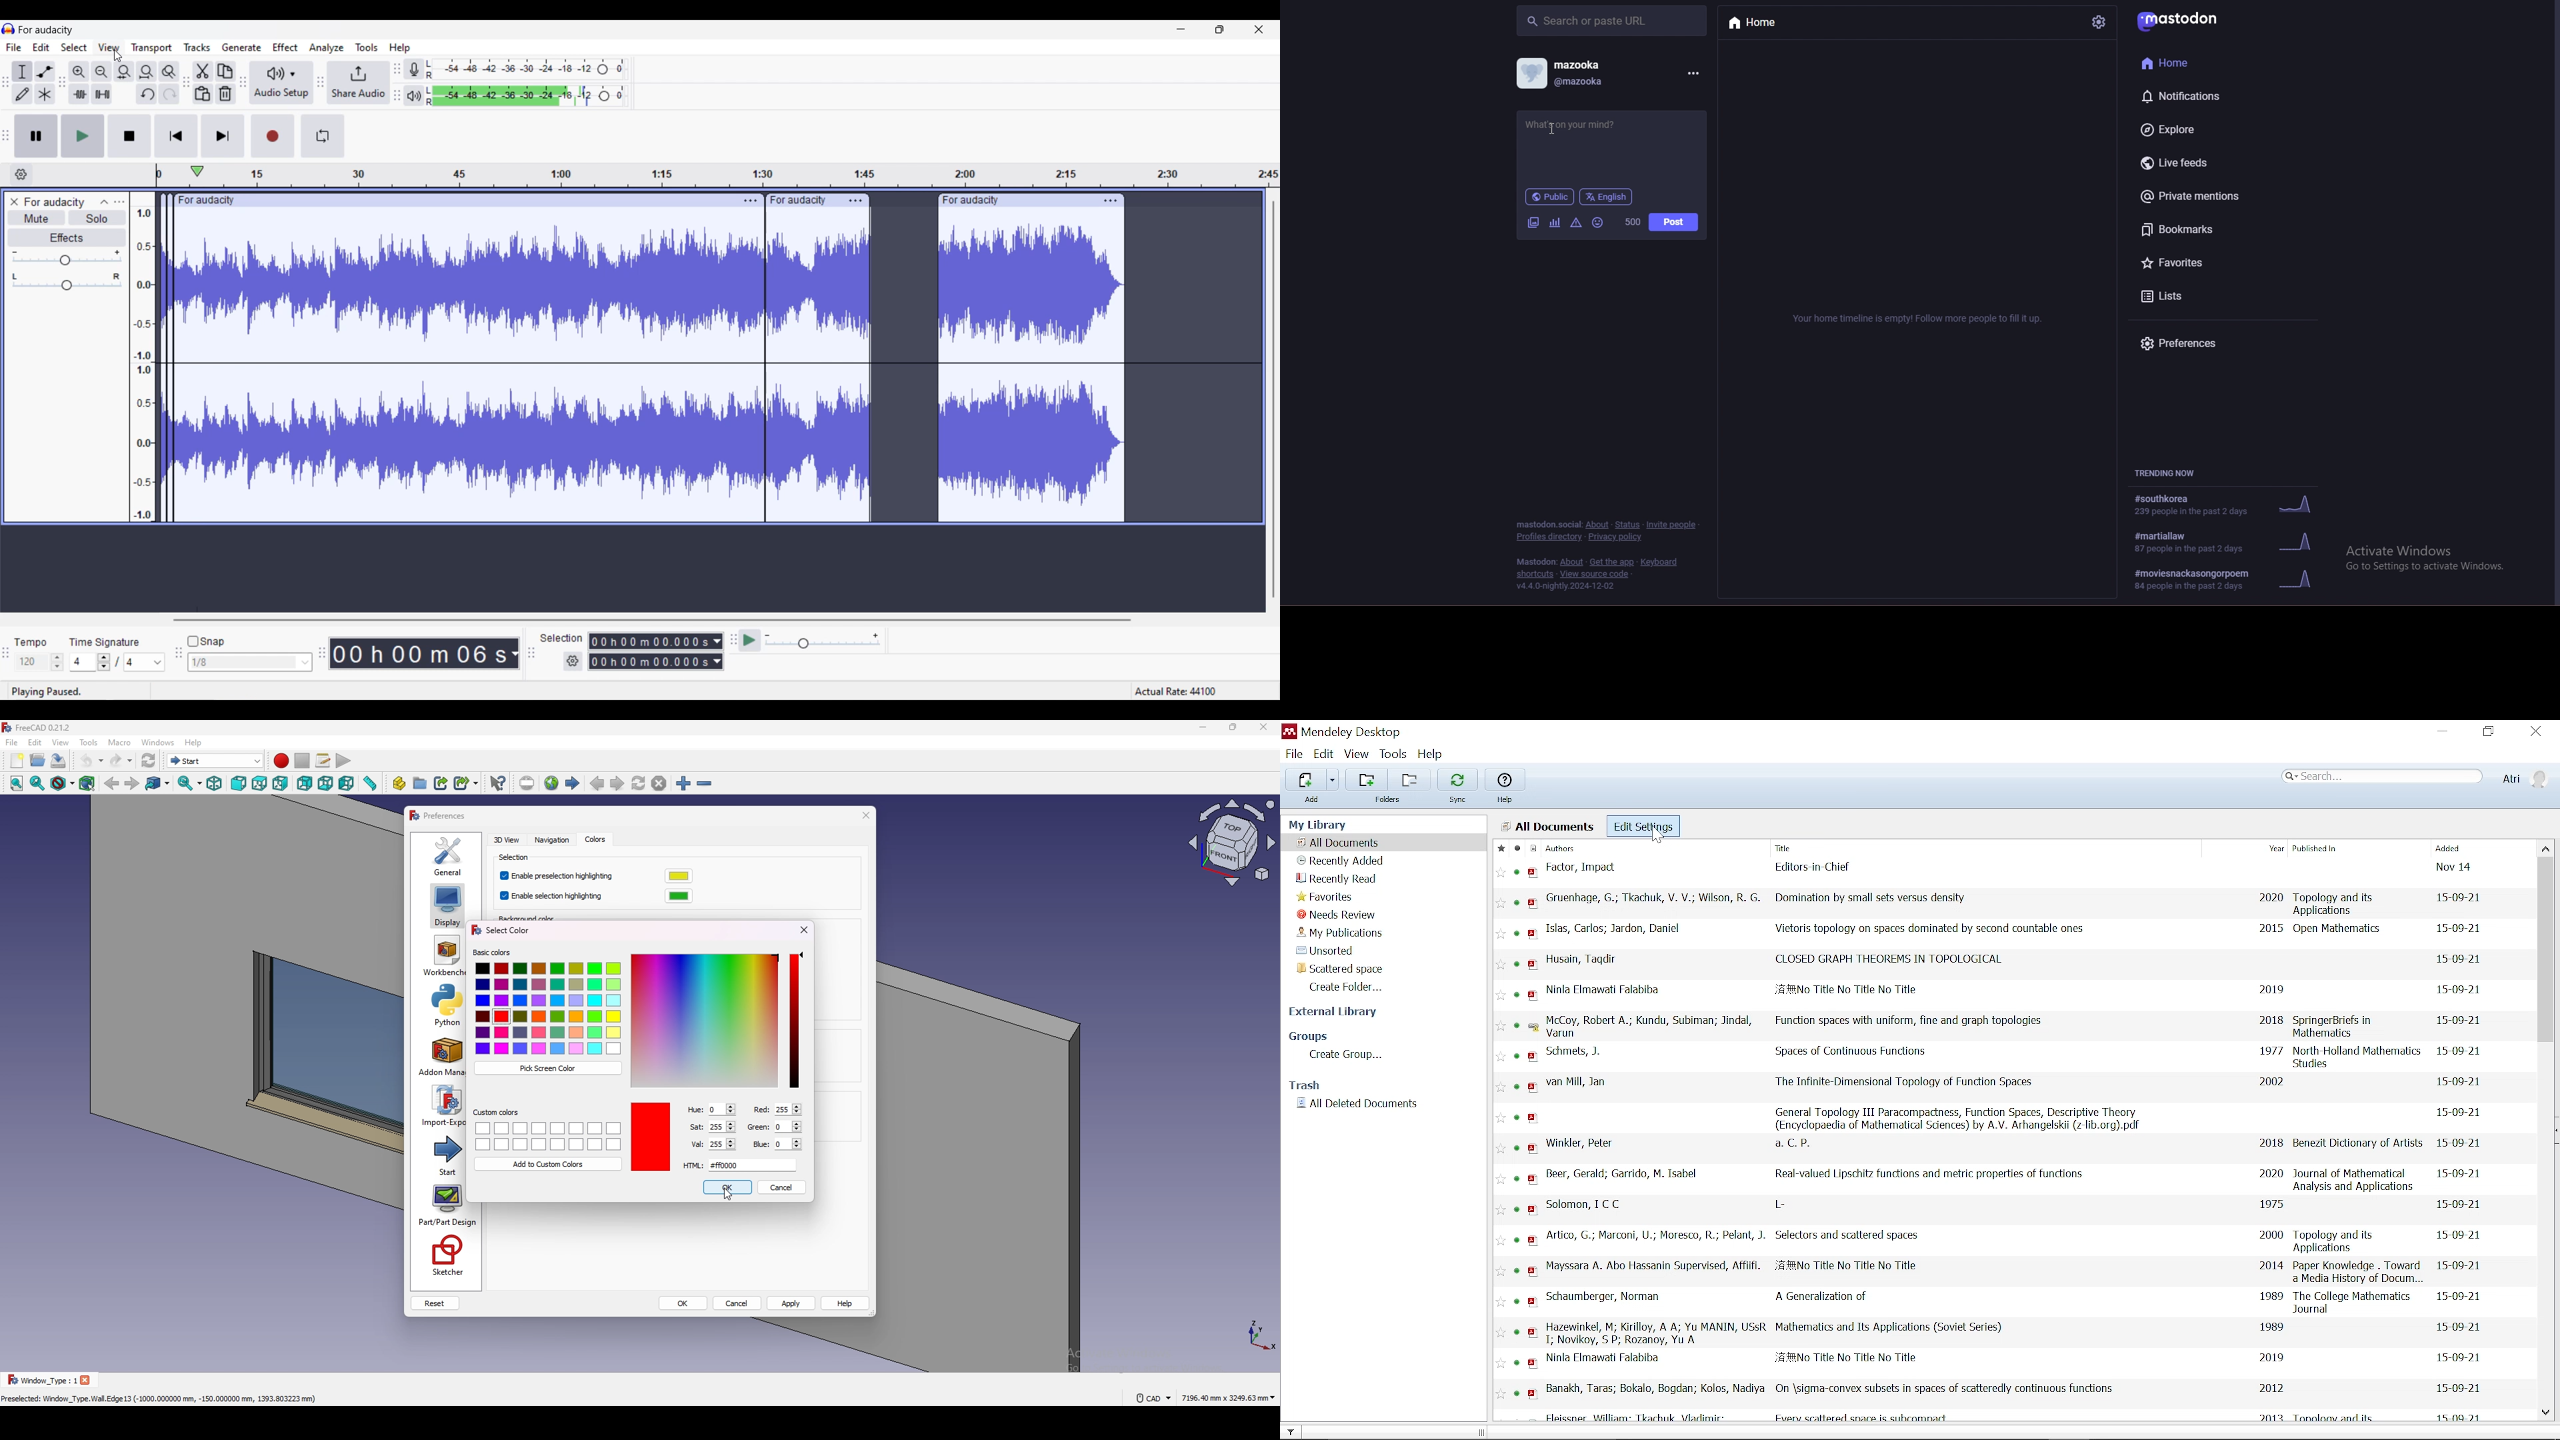 The image size is (2576, 1456). What do you see at coordinates (1345, 842) in the screenshot?
I see `All documents` at bounding box center [1345, 842].